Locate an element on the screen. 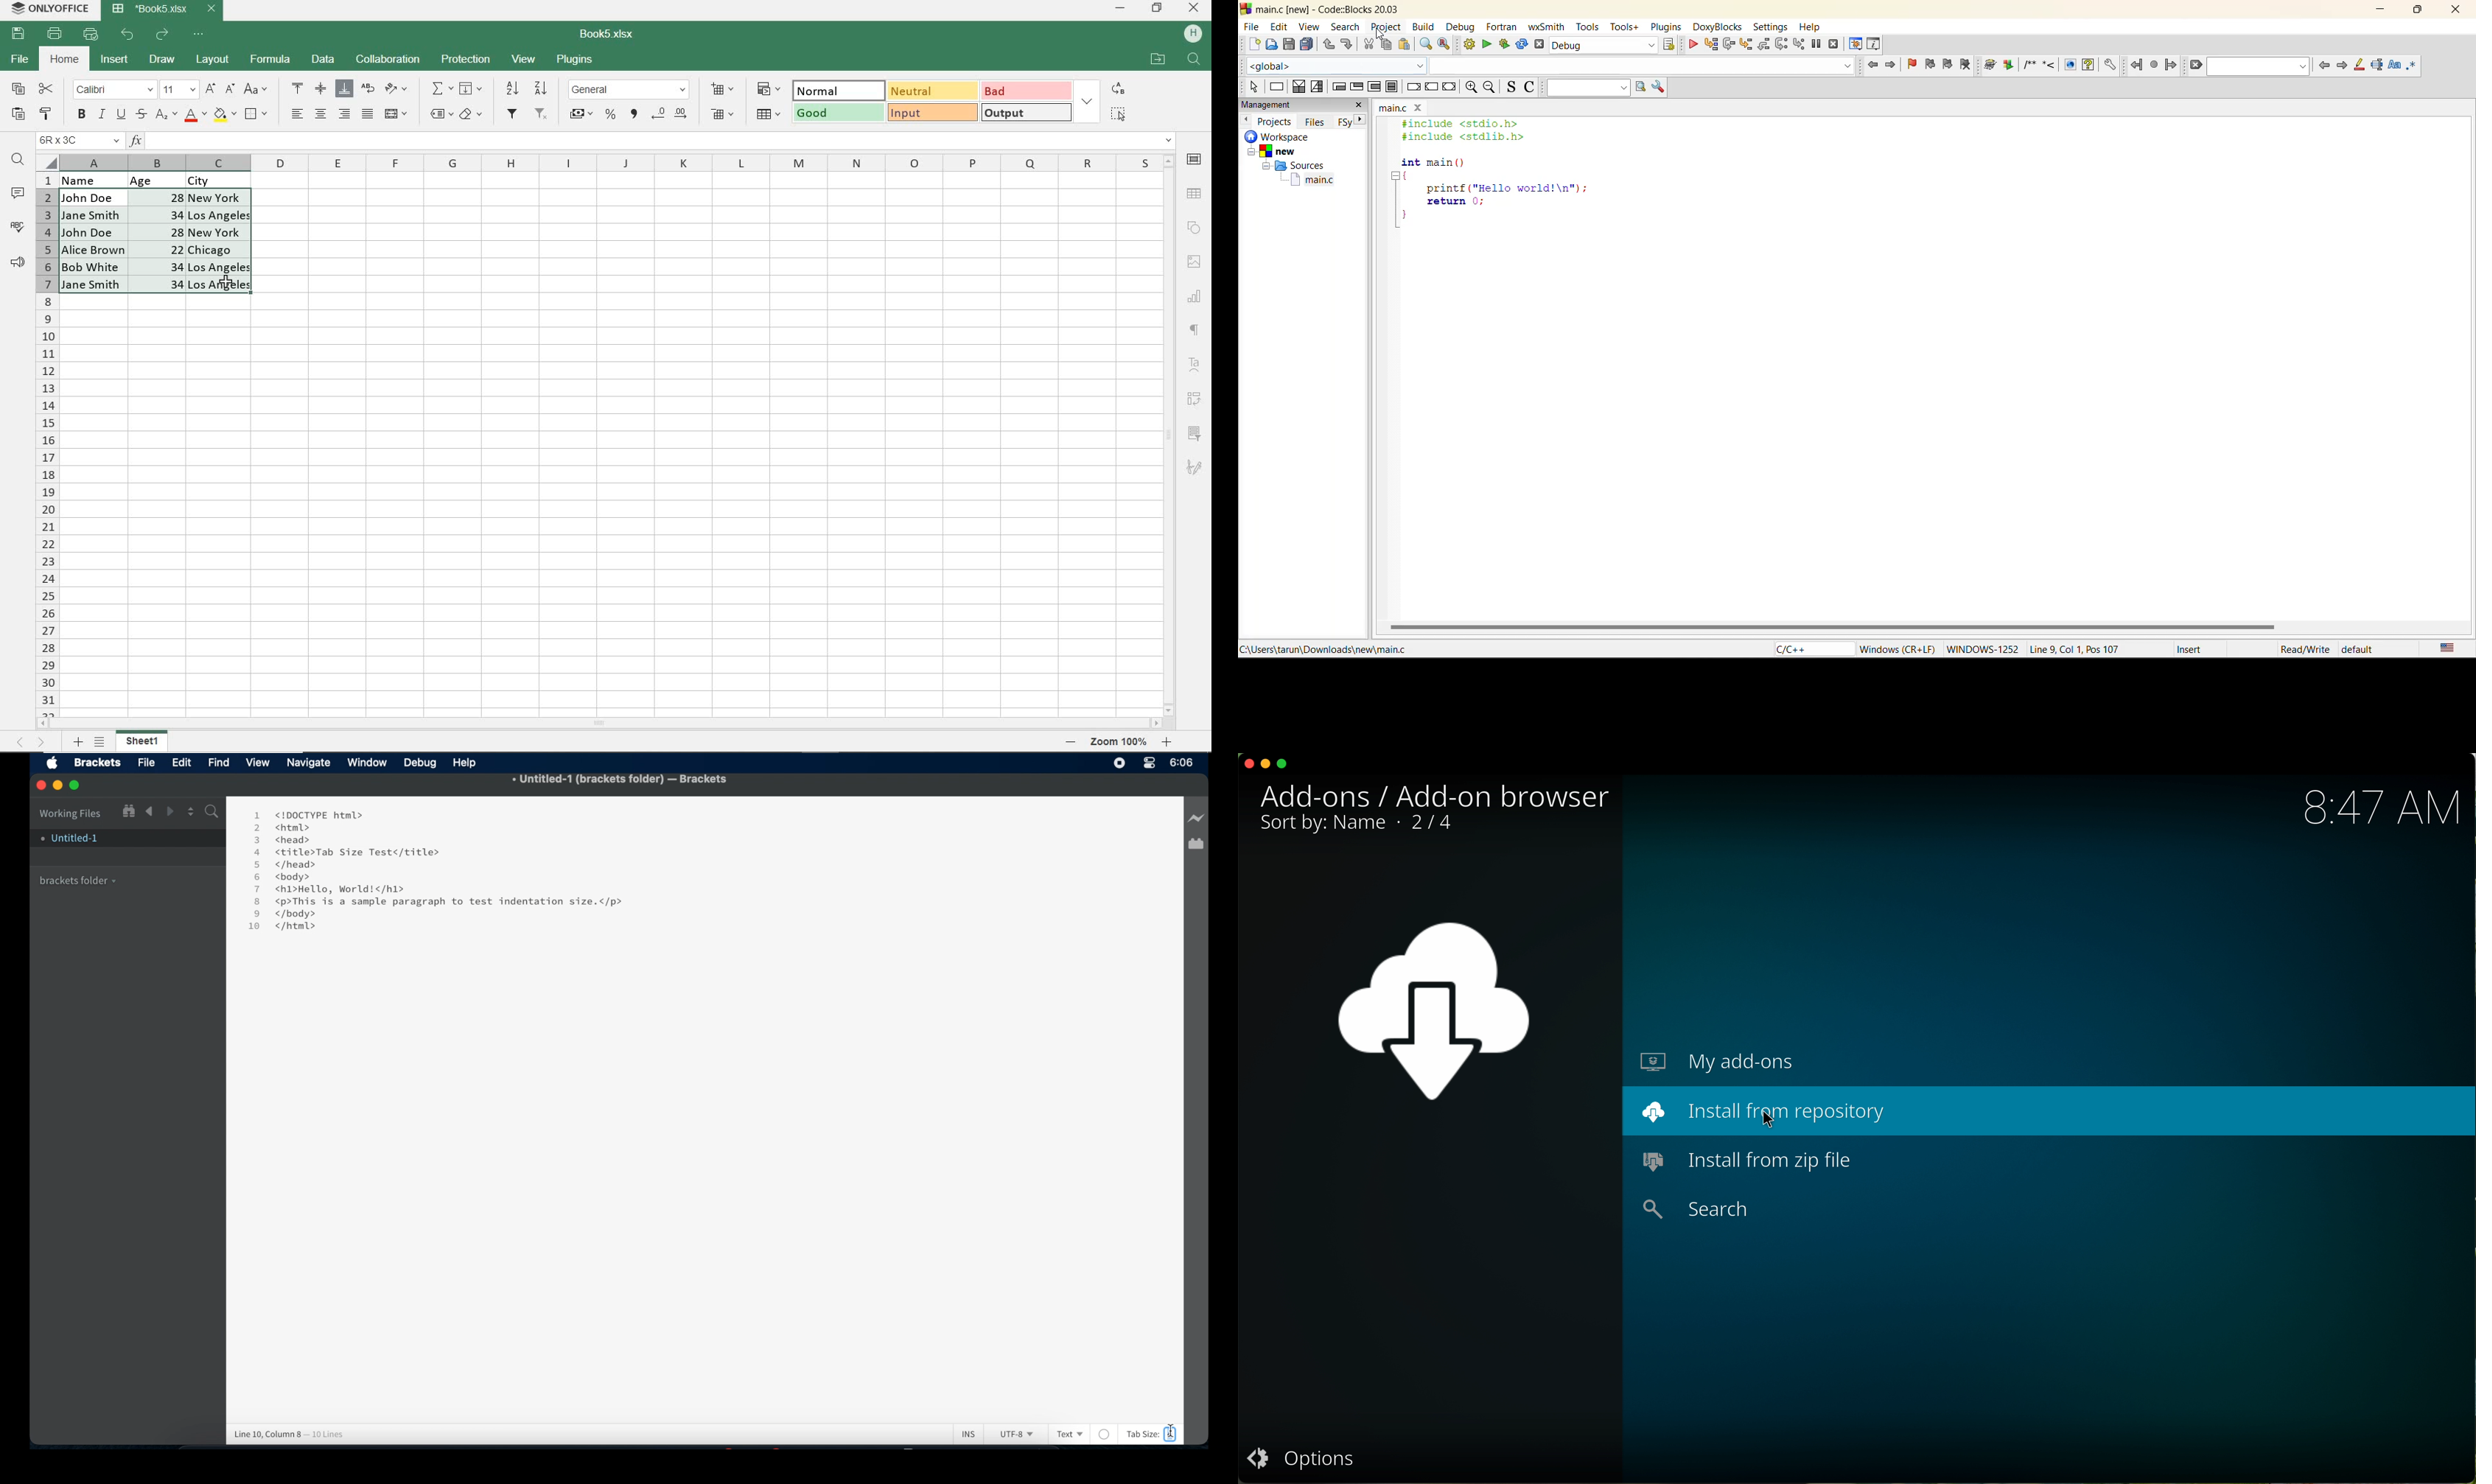 This screenshot has height=1484, width=2492. previous bookmark is located at coordinates (1931, 64).